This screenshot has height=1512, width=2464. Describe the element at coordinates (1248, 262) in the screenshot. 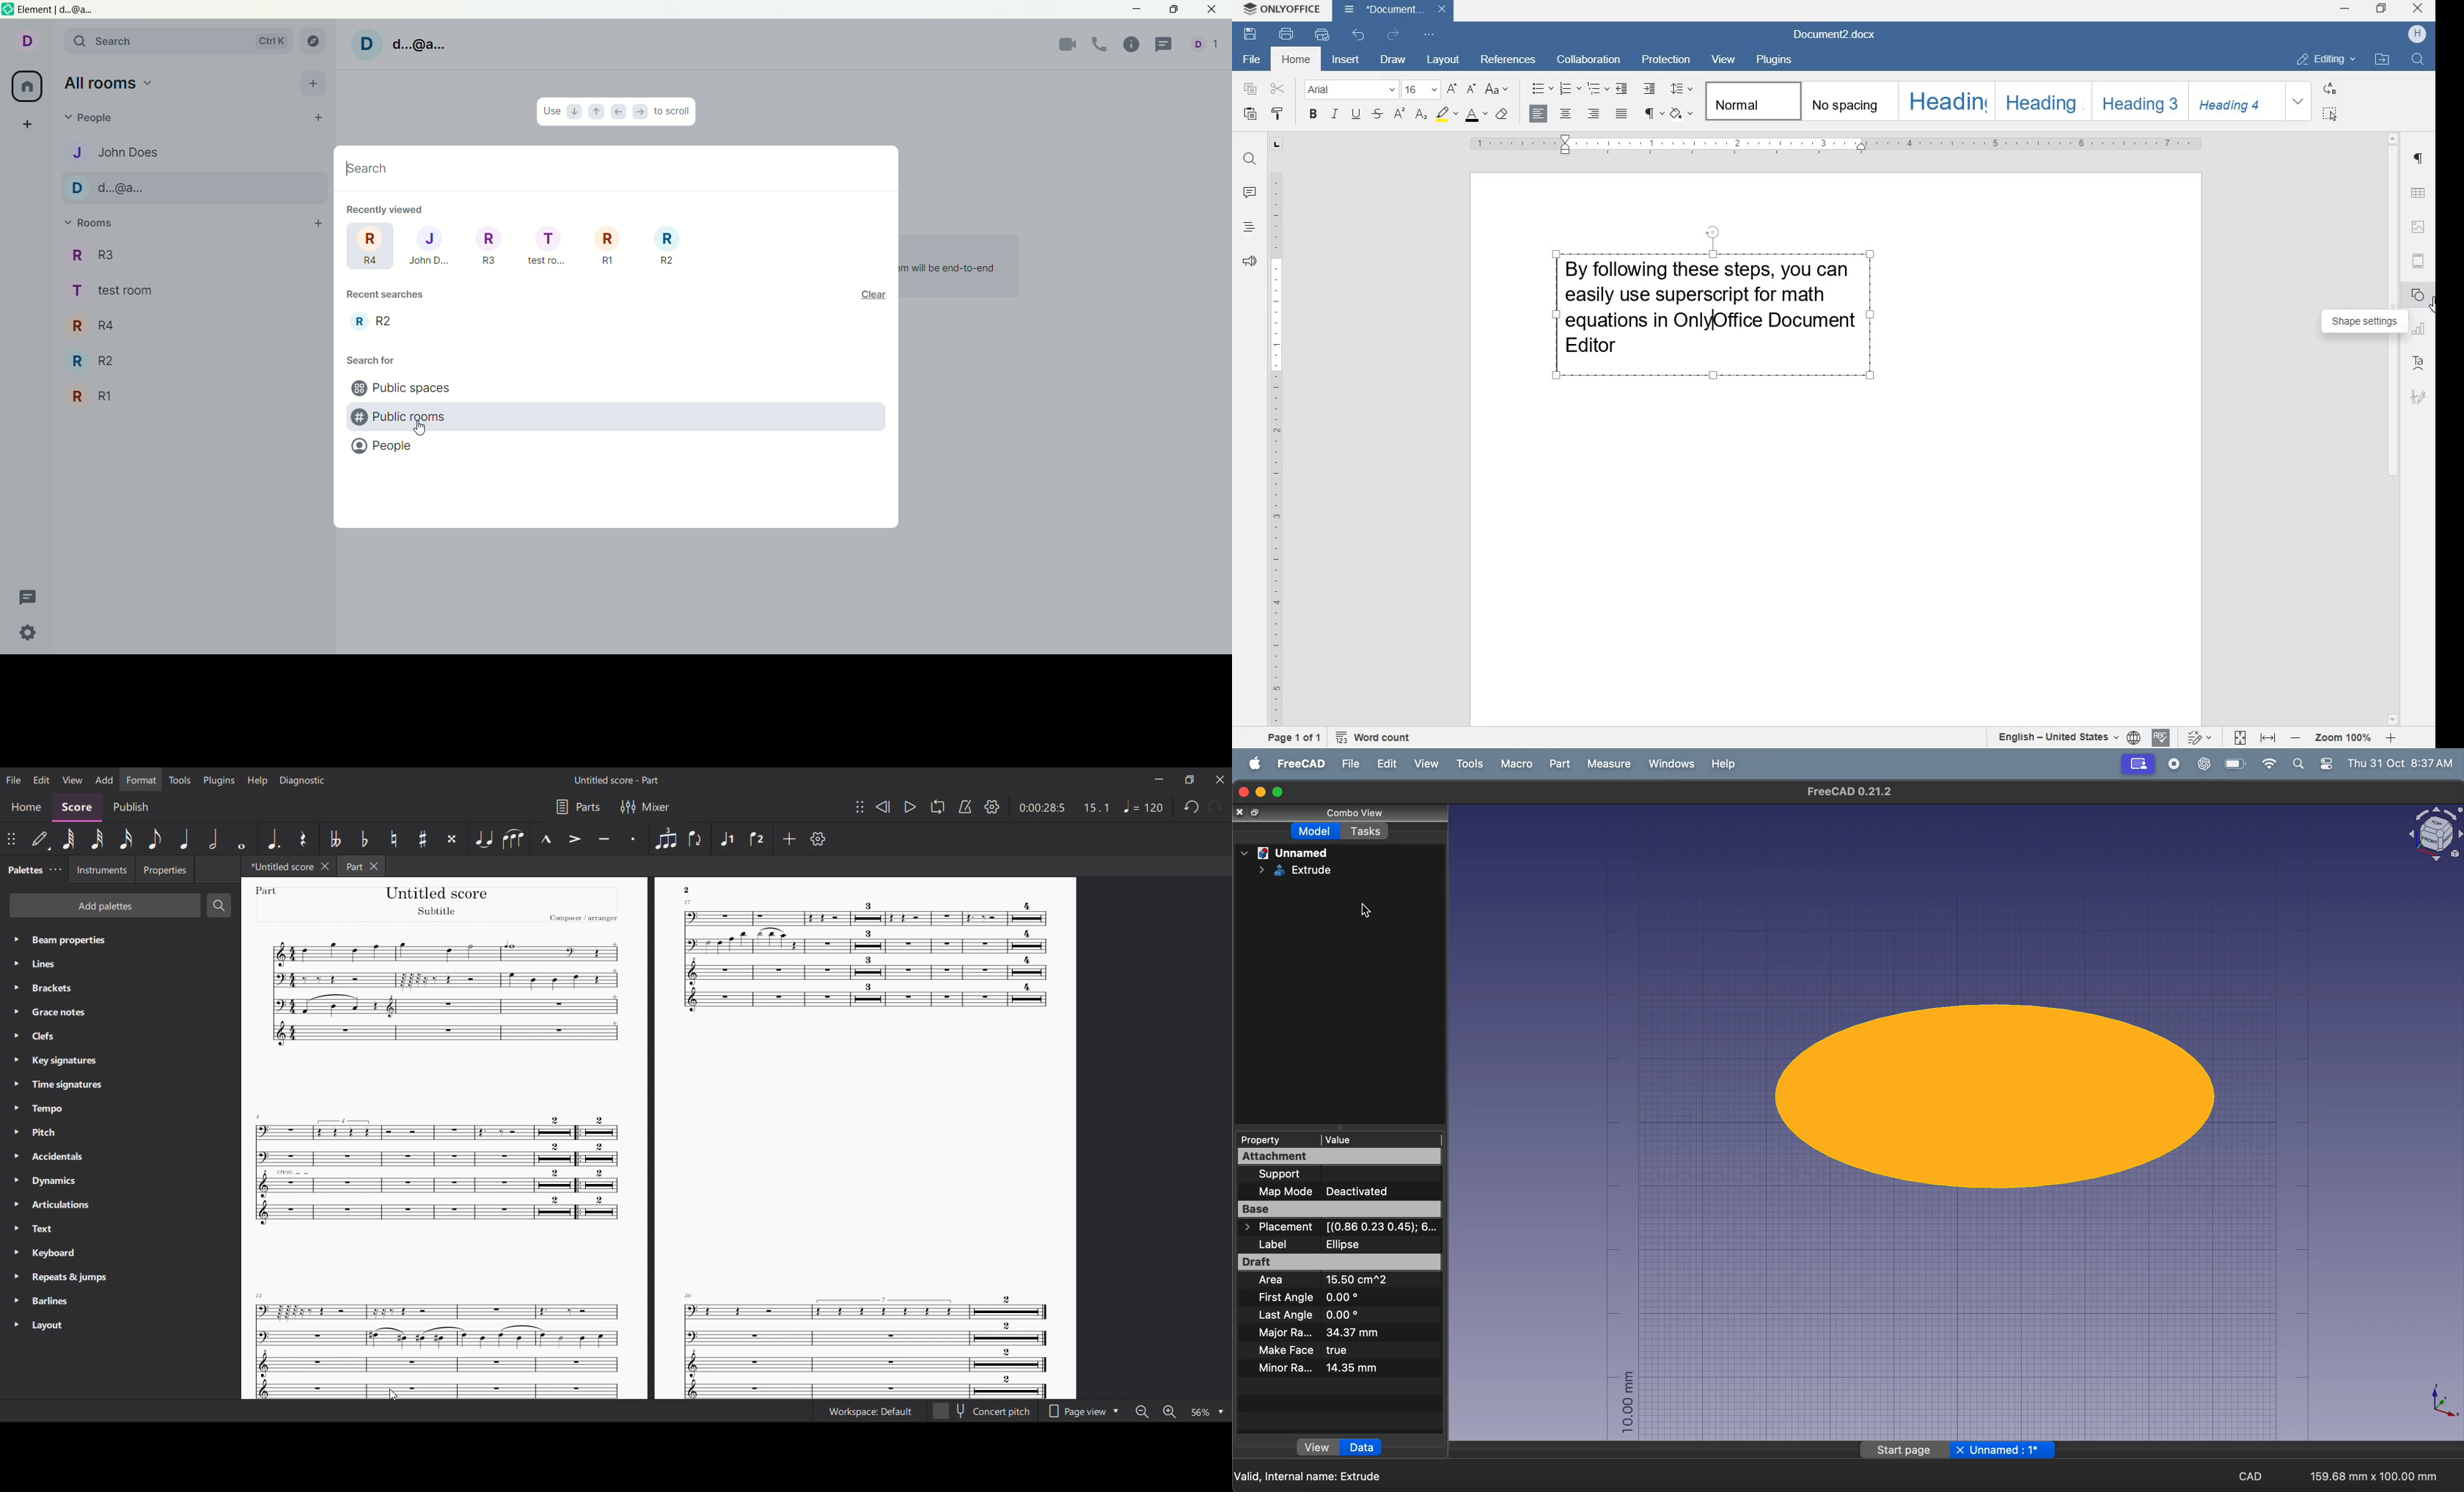

I see `feedback & support` at that location.